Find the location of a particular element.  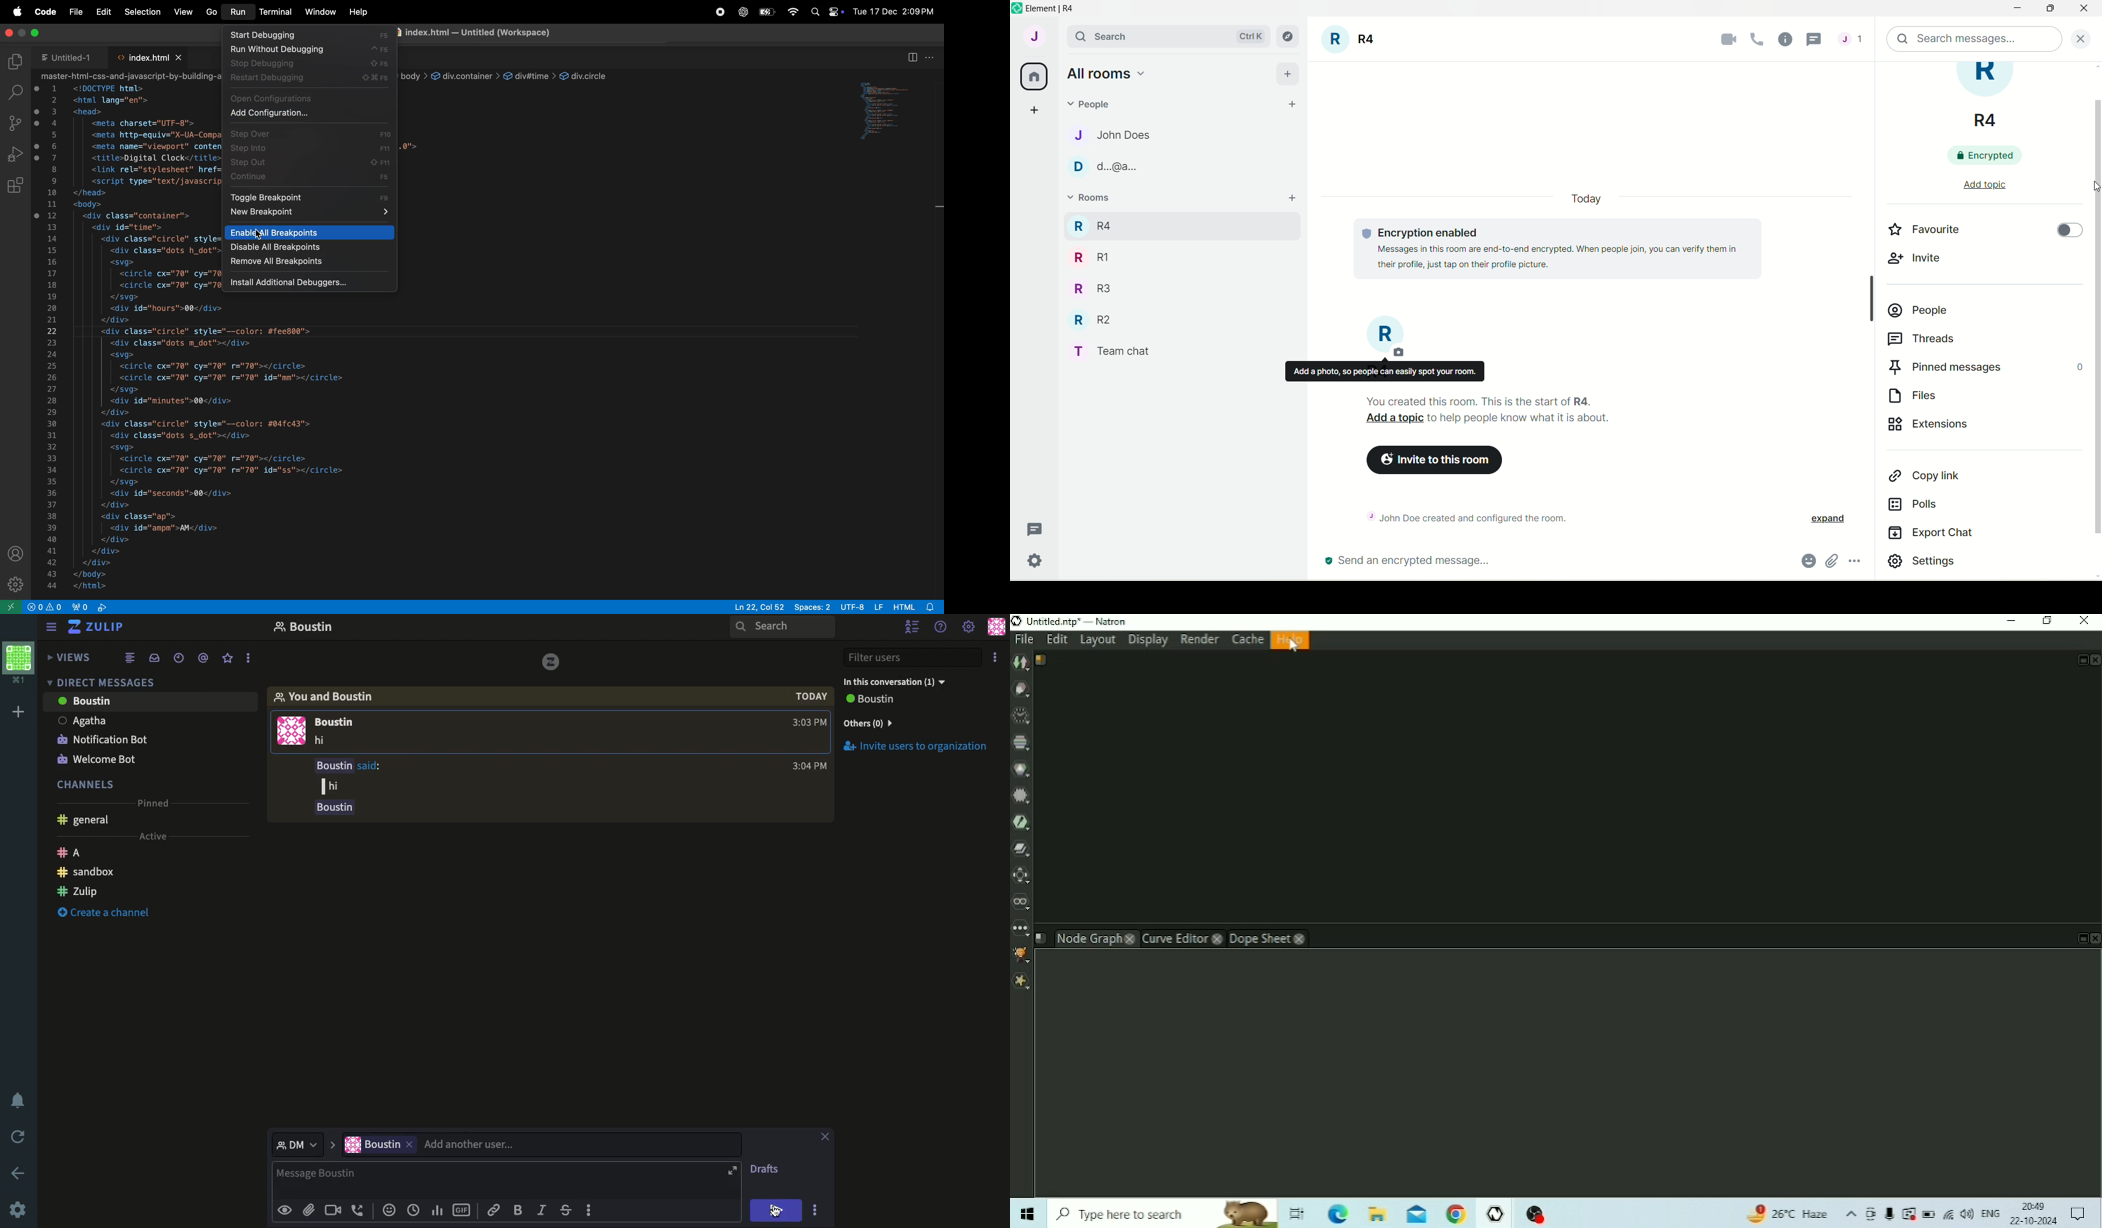

spaces: 2 is located at coordinates (811, 606).